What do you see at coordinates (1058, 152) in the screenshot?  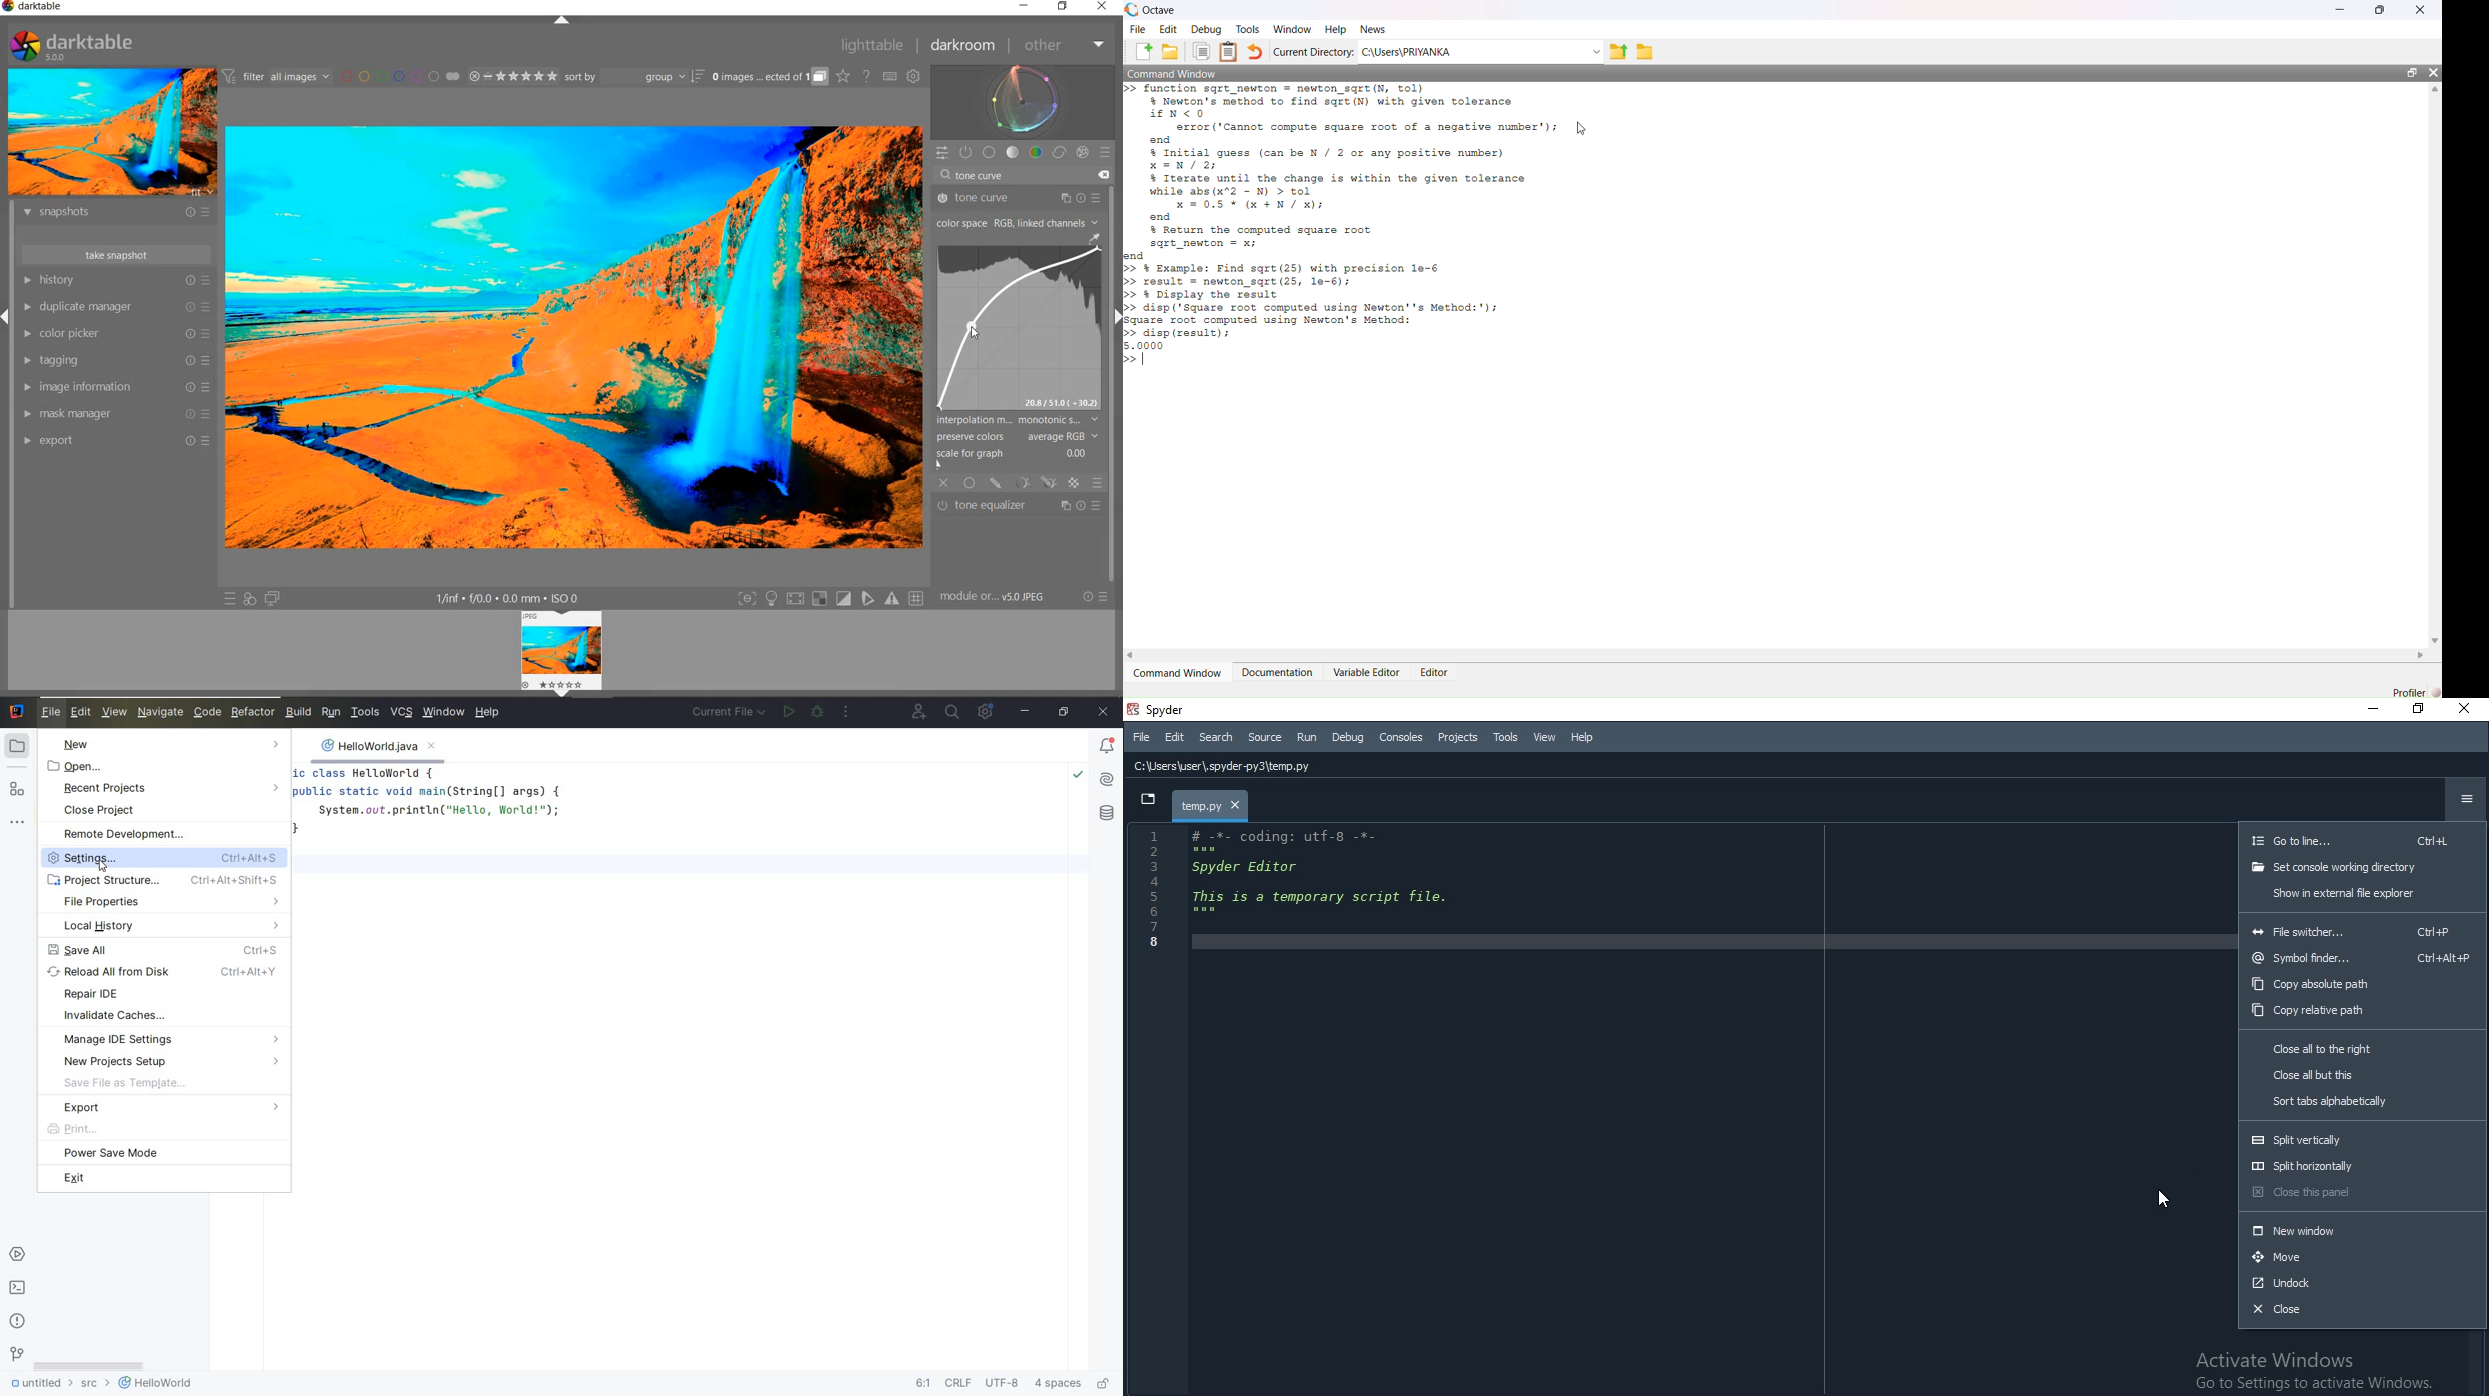 I see `correct` at bounding box center [1058, 152].